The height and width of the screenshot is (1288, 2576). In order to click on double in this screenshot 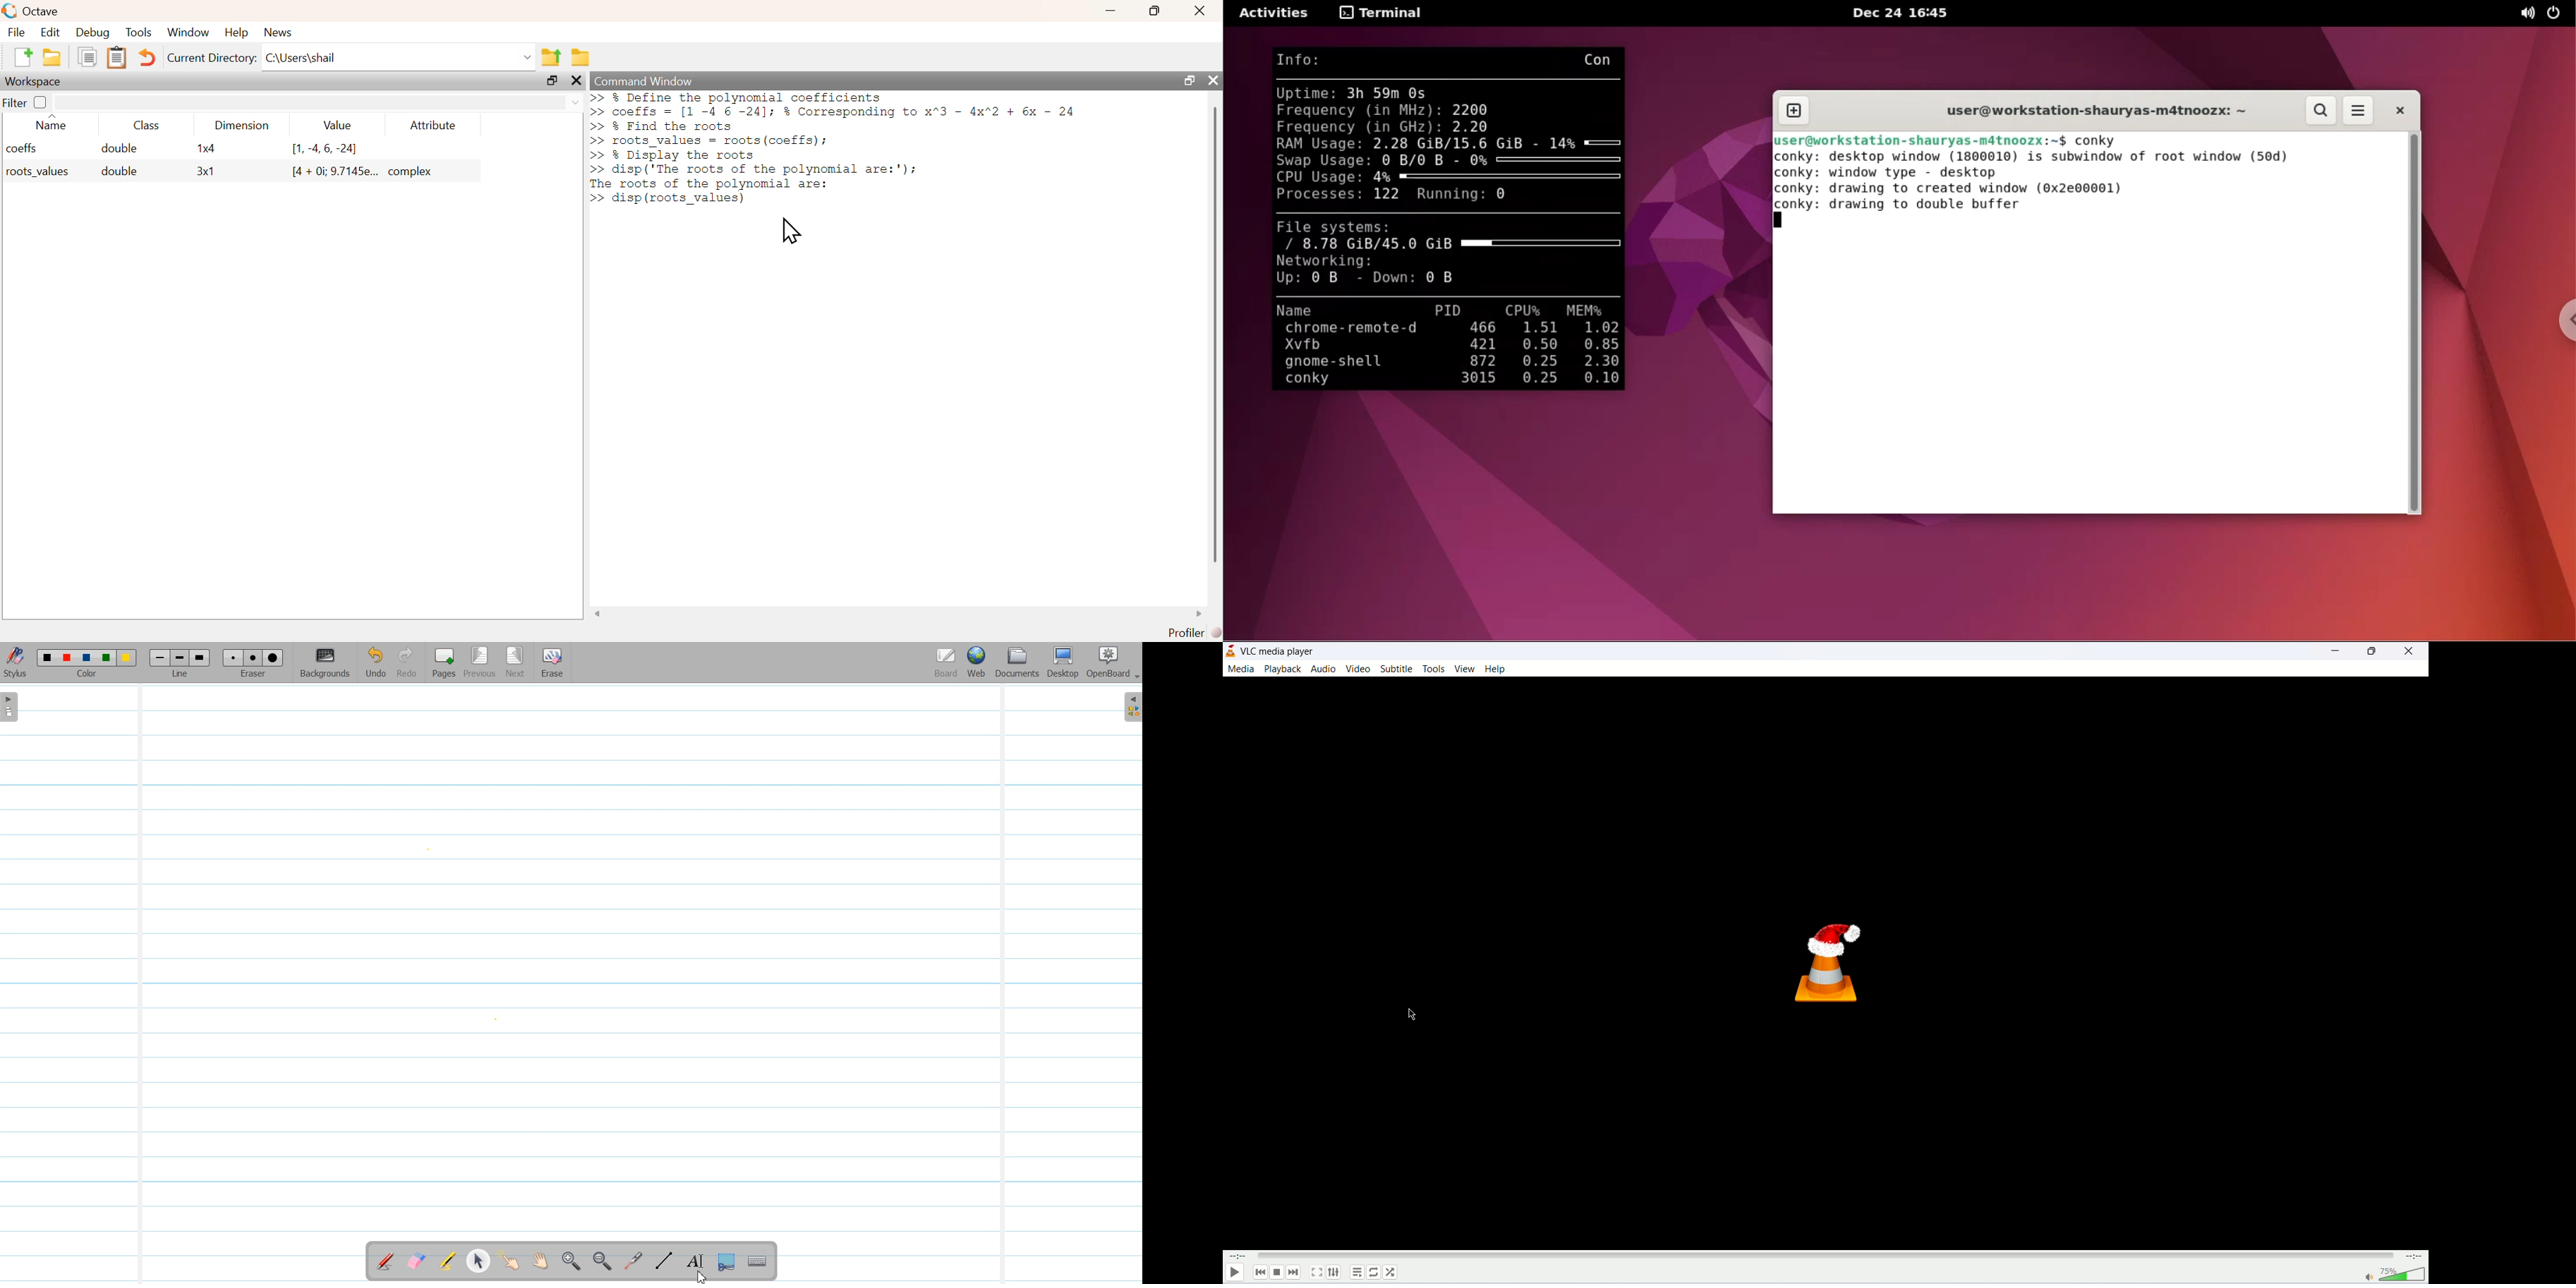, I will do `click(121, 148)`.